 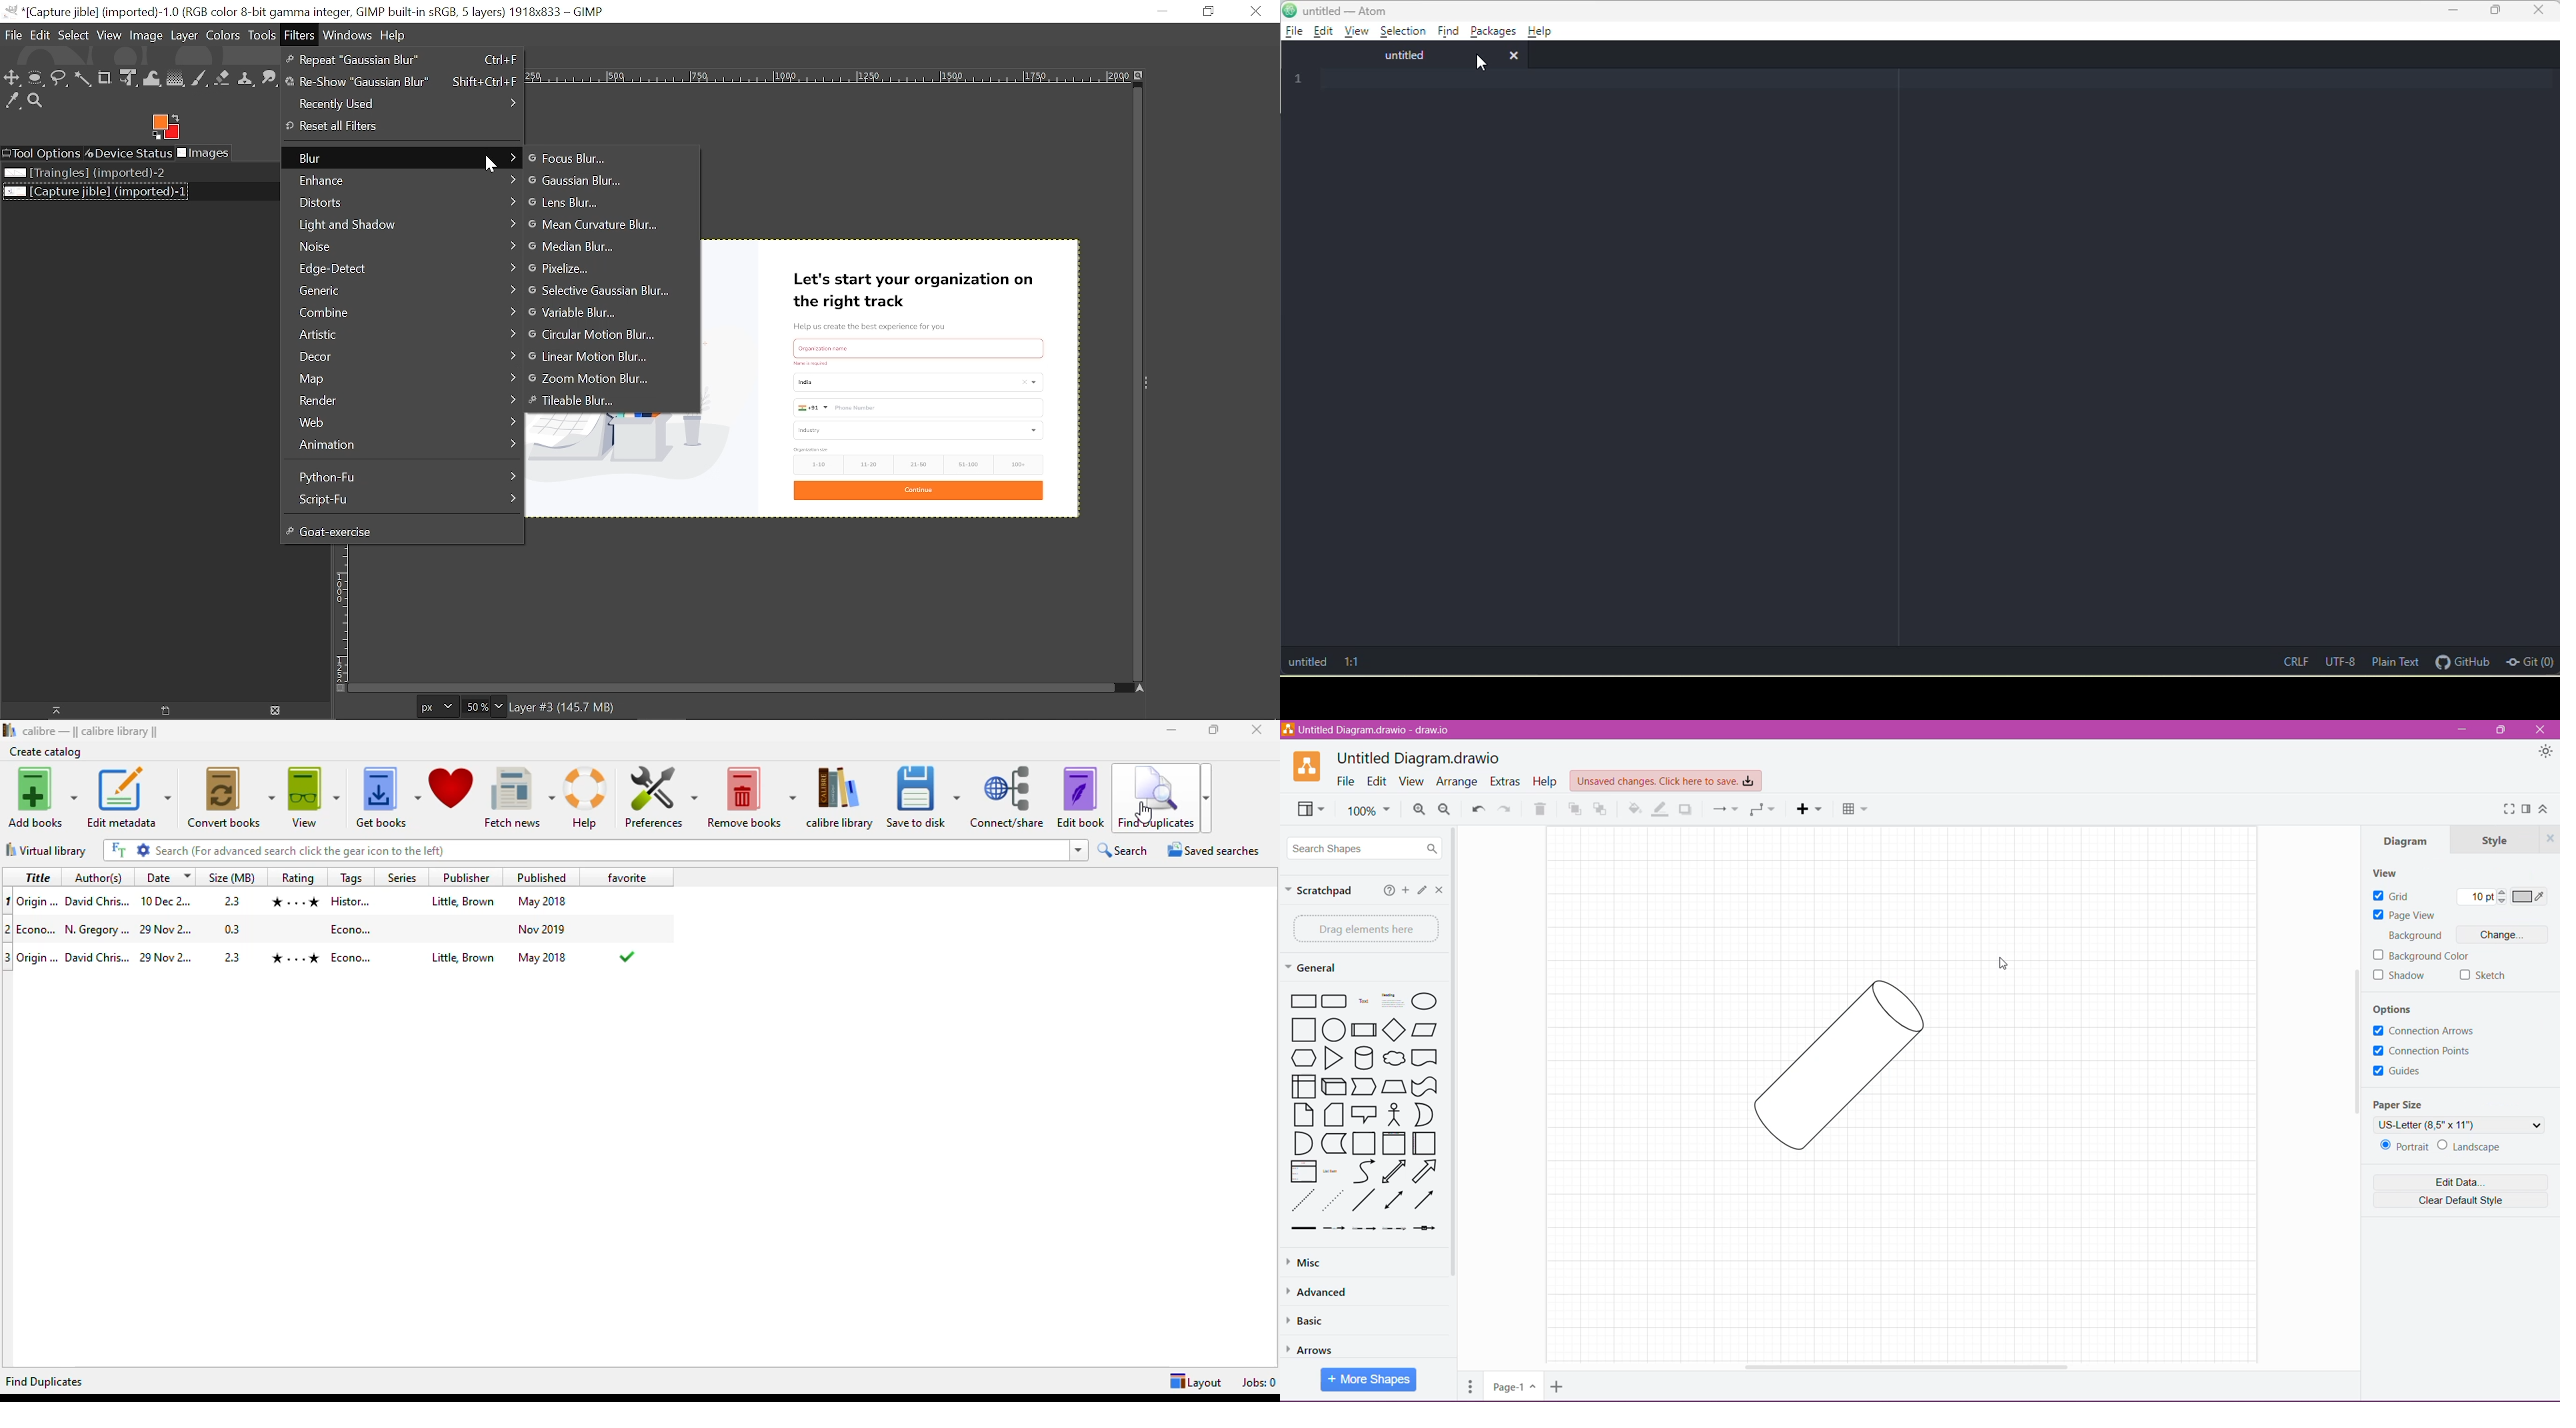 I want to click on Restore down, so click(x=1205, y=11).